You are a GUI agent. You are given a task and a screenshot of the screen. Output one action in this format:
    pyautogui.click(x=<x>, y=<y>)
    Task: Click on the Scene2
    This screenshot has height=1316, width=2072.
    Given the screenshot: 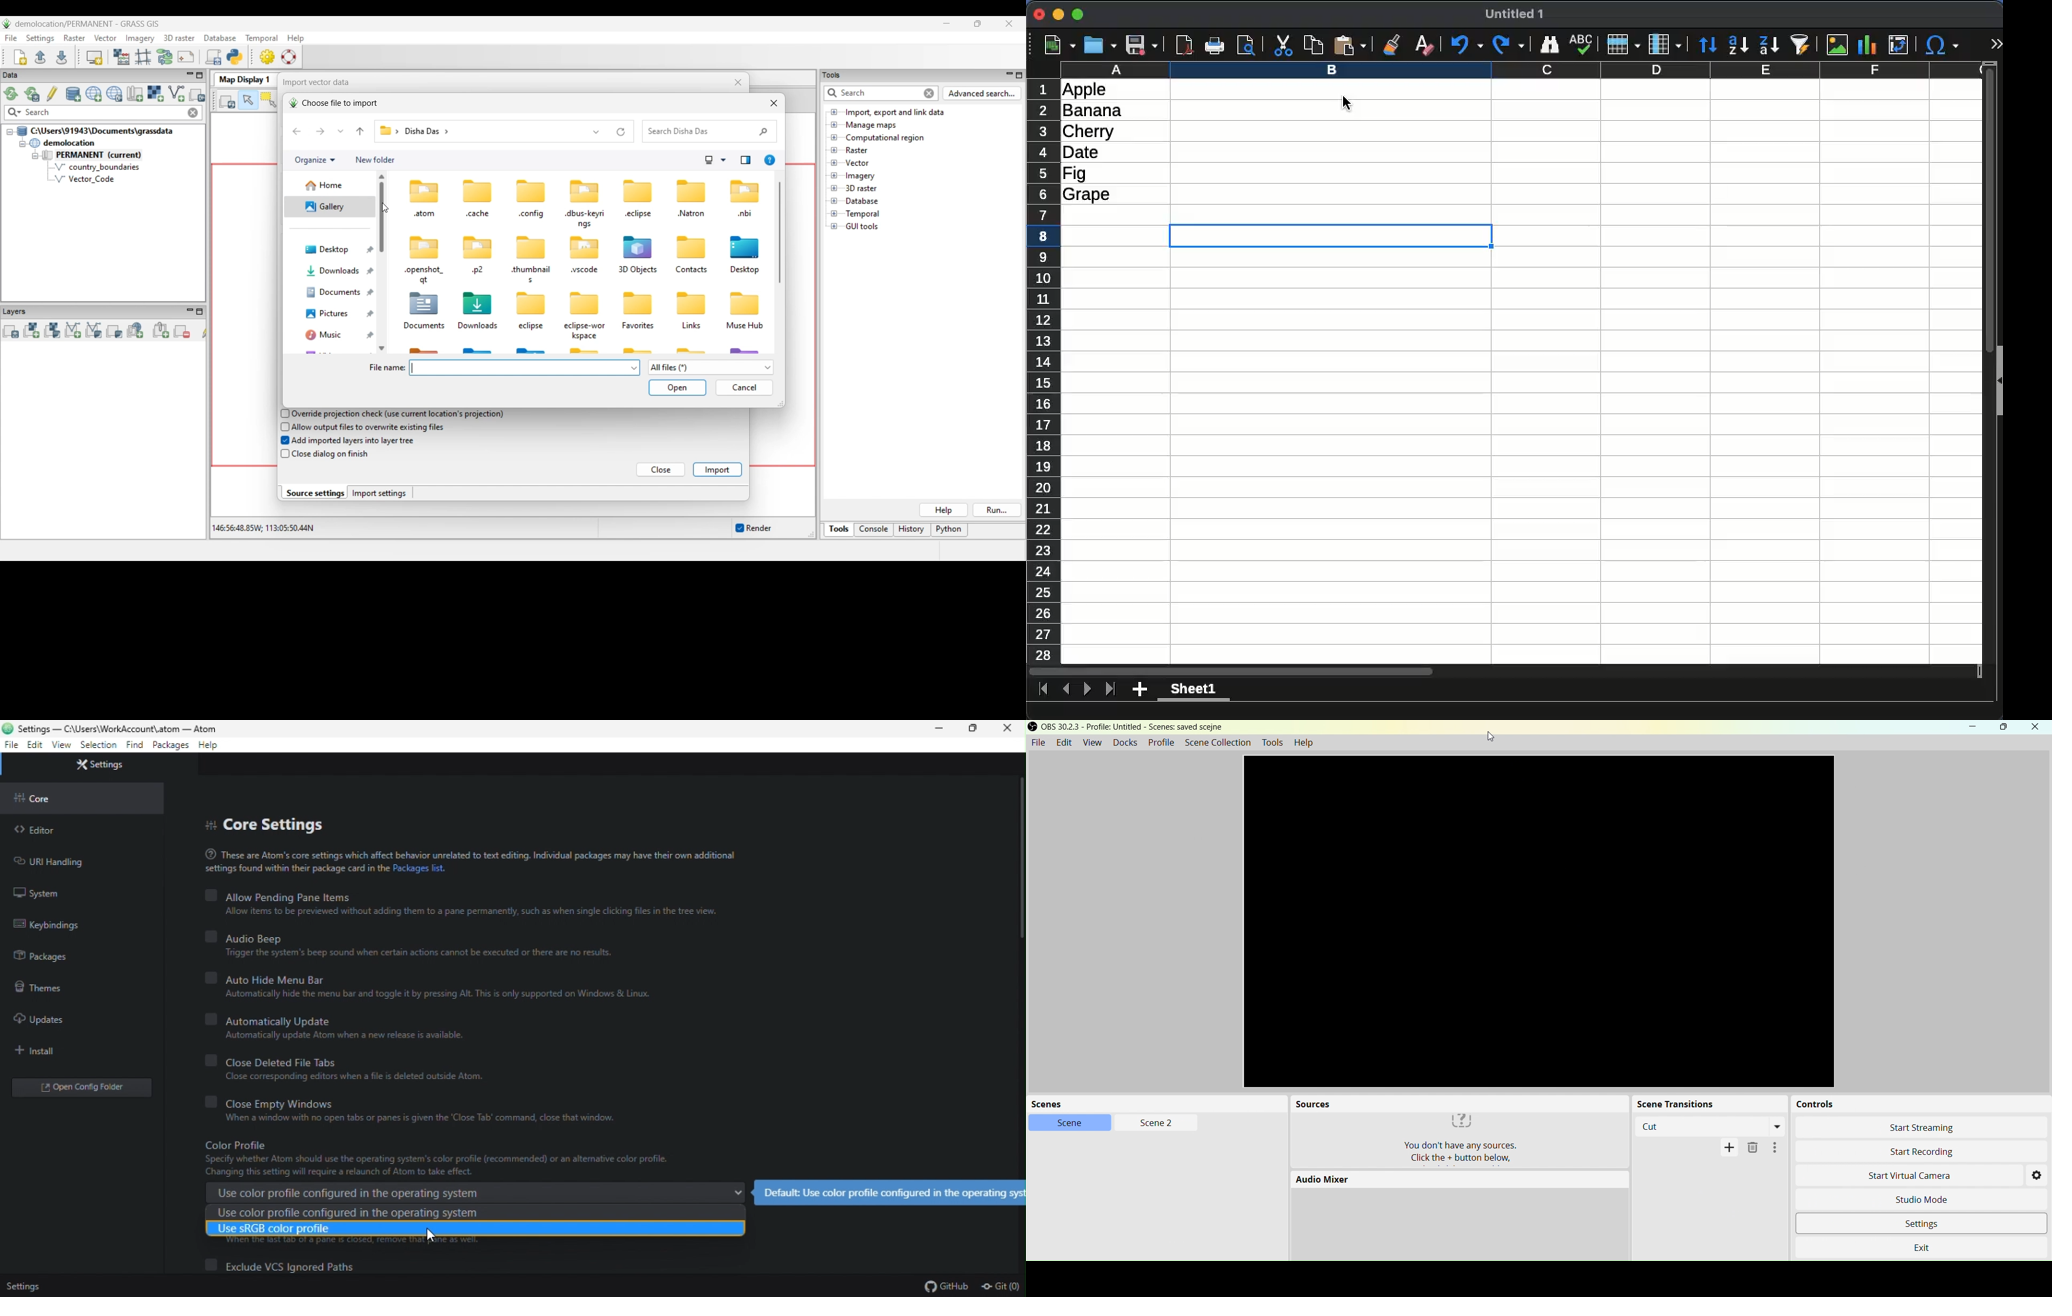 What is the action you would take?
    pyautogui.click(x=1152, y=1123)
    